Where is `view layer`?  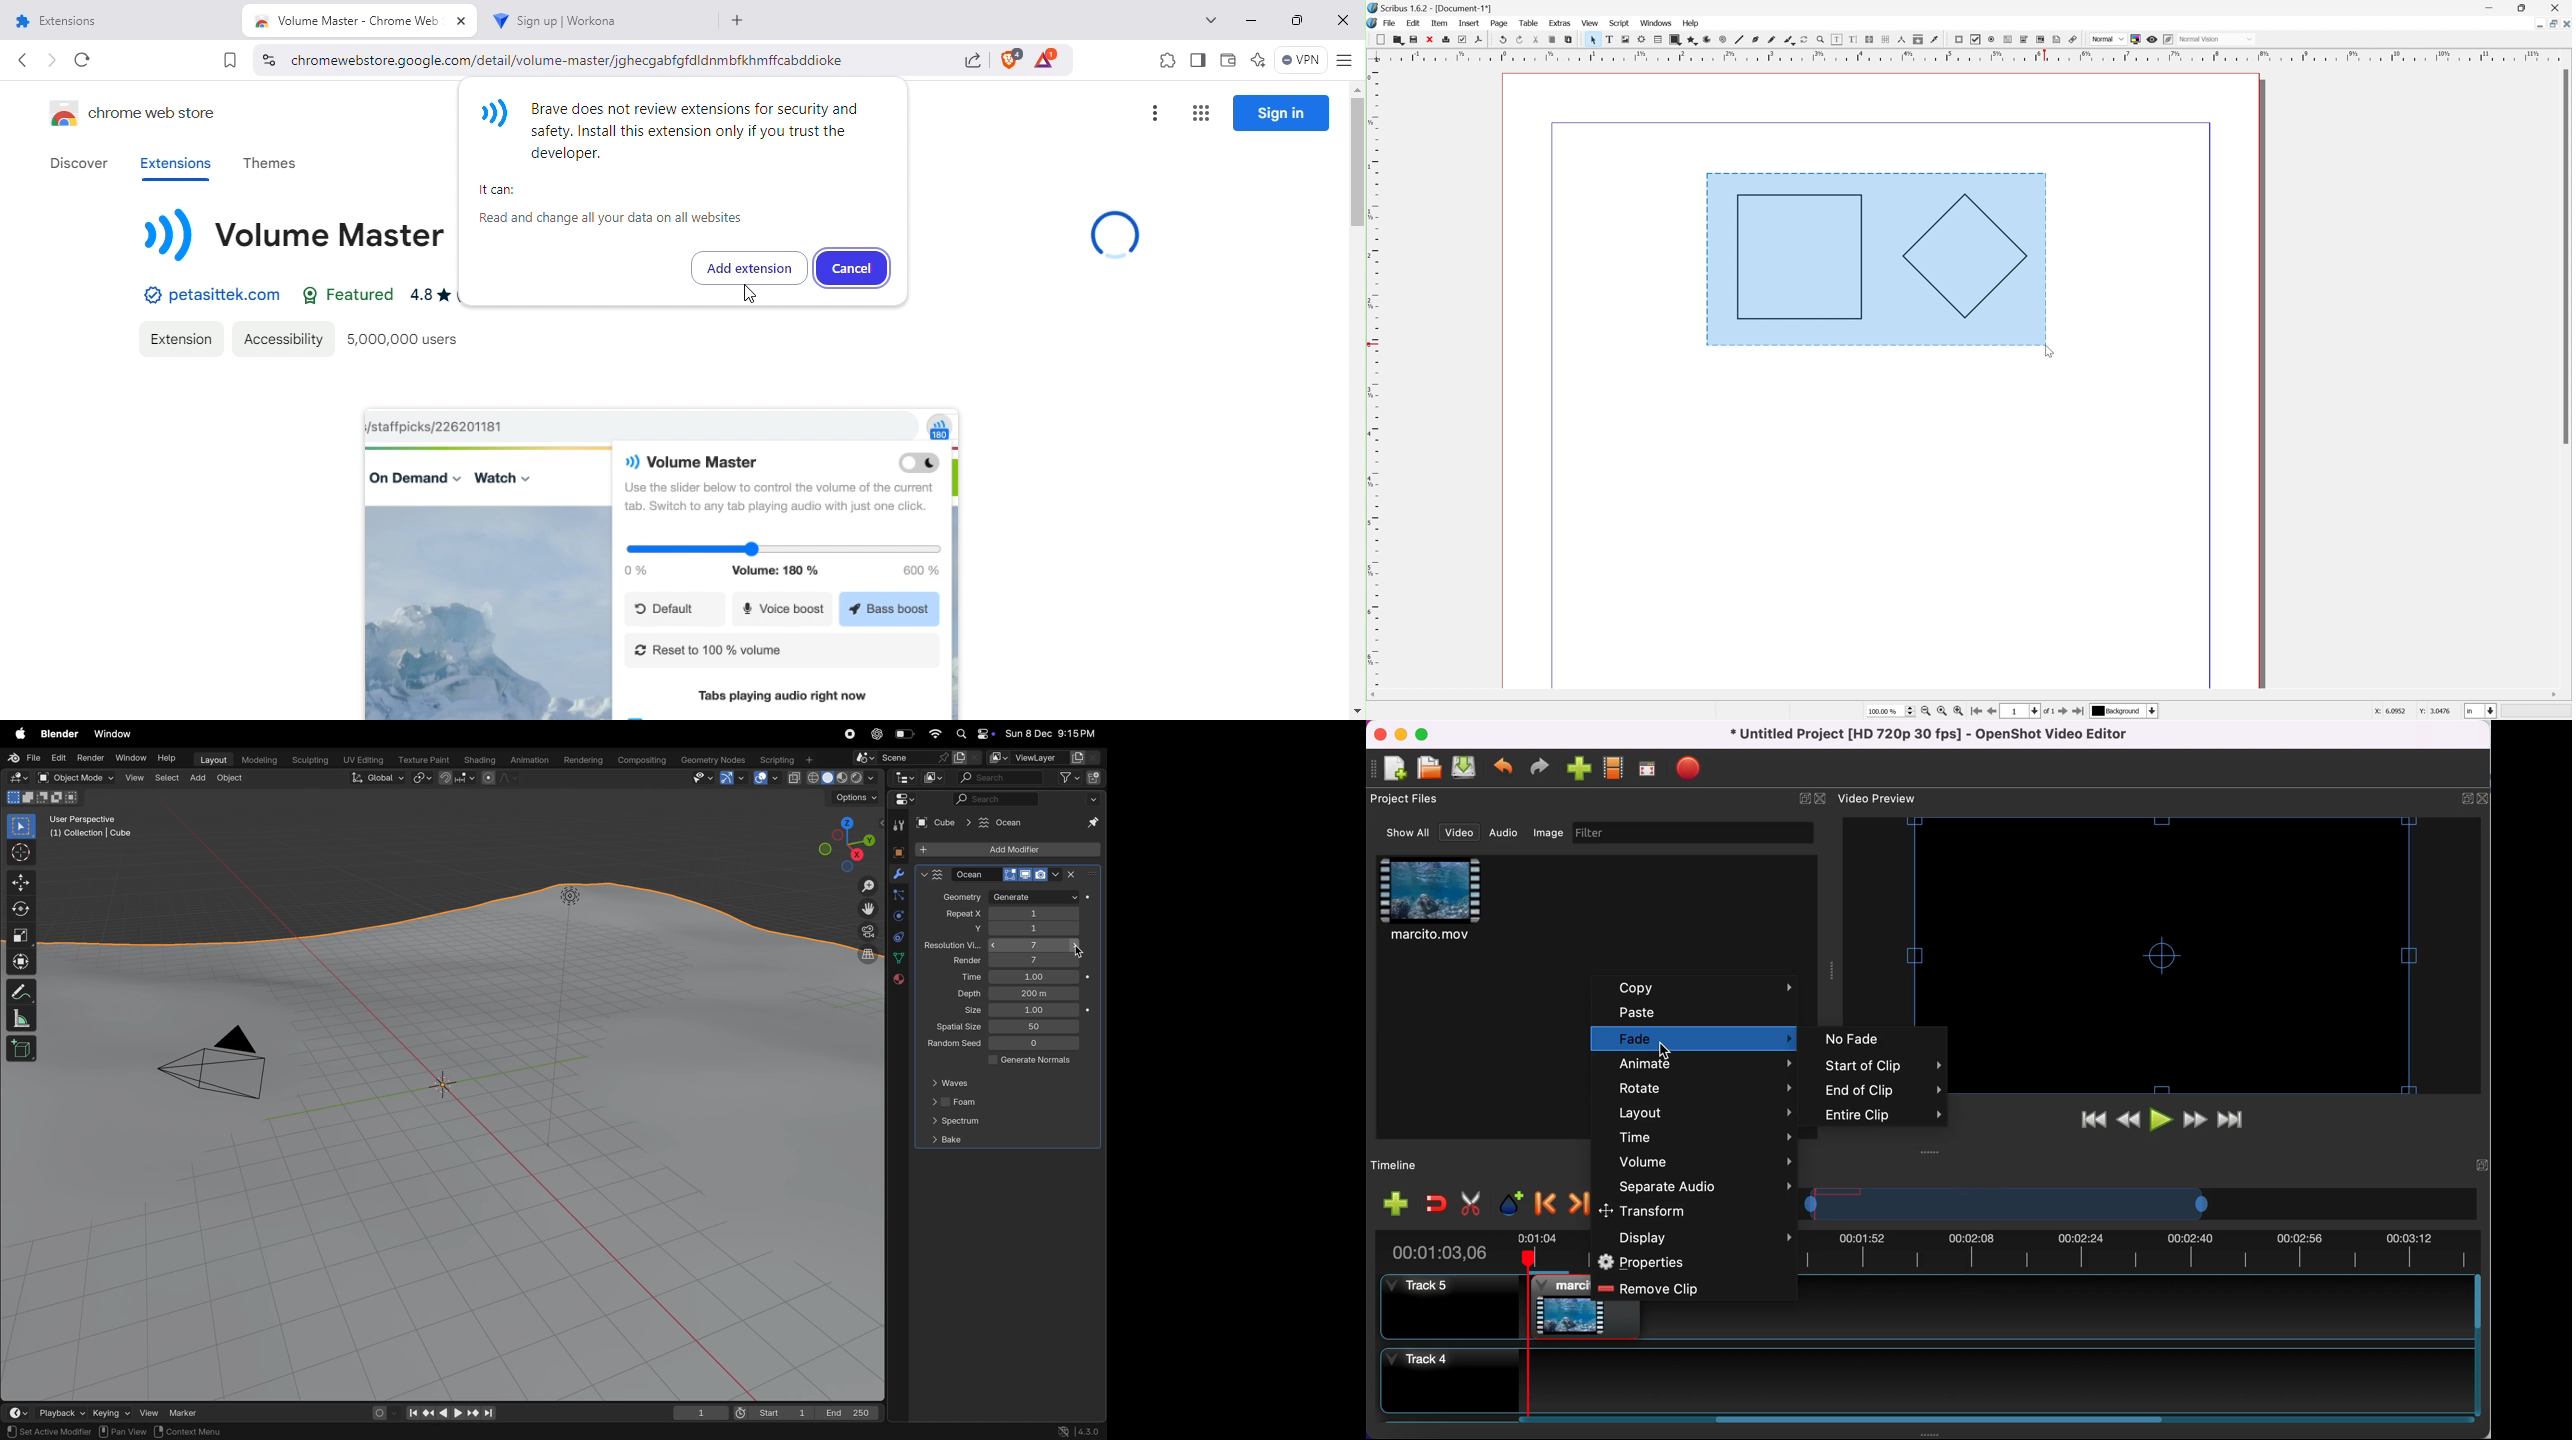
view layer is located at coordinates (1042, 758).